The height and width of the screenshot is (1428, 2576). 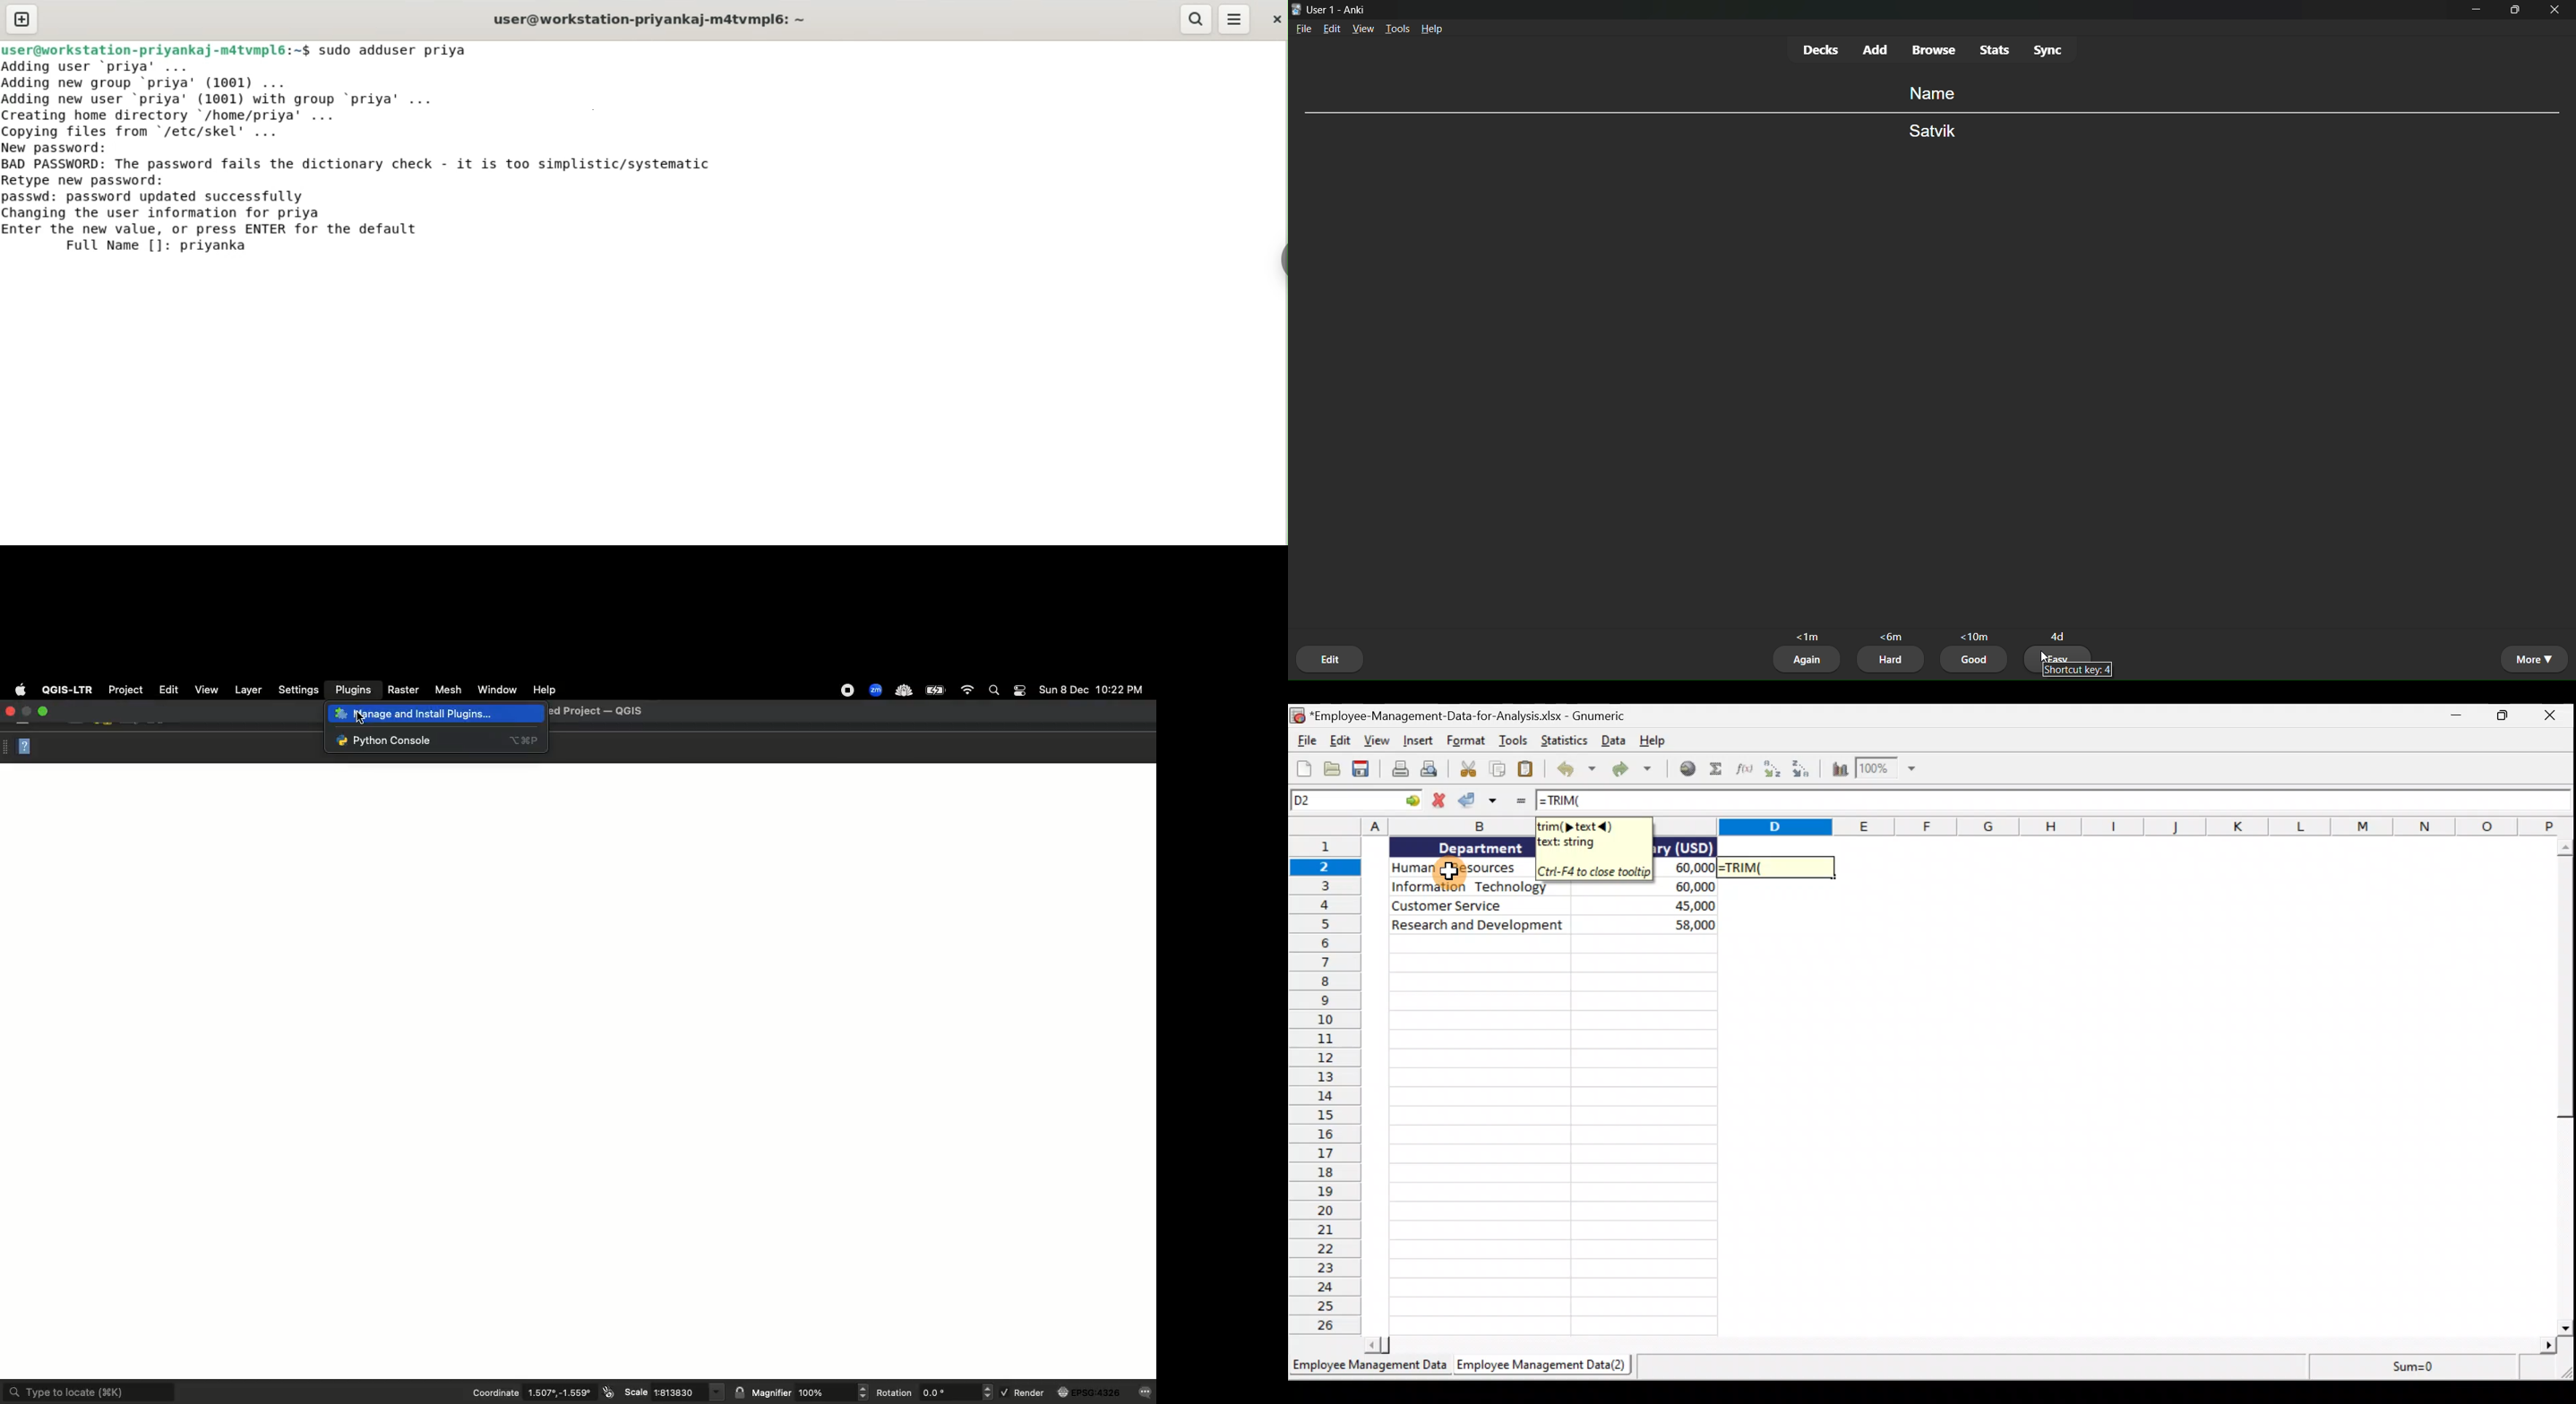 I want to click on browse, so click(x=1935, y=51).